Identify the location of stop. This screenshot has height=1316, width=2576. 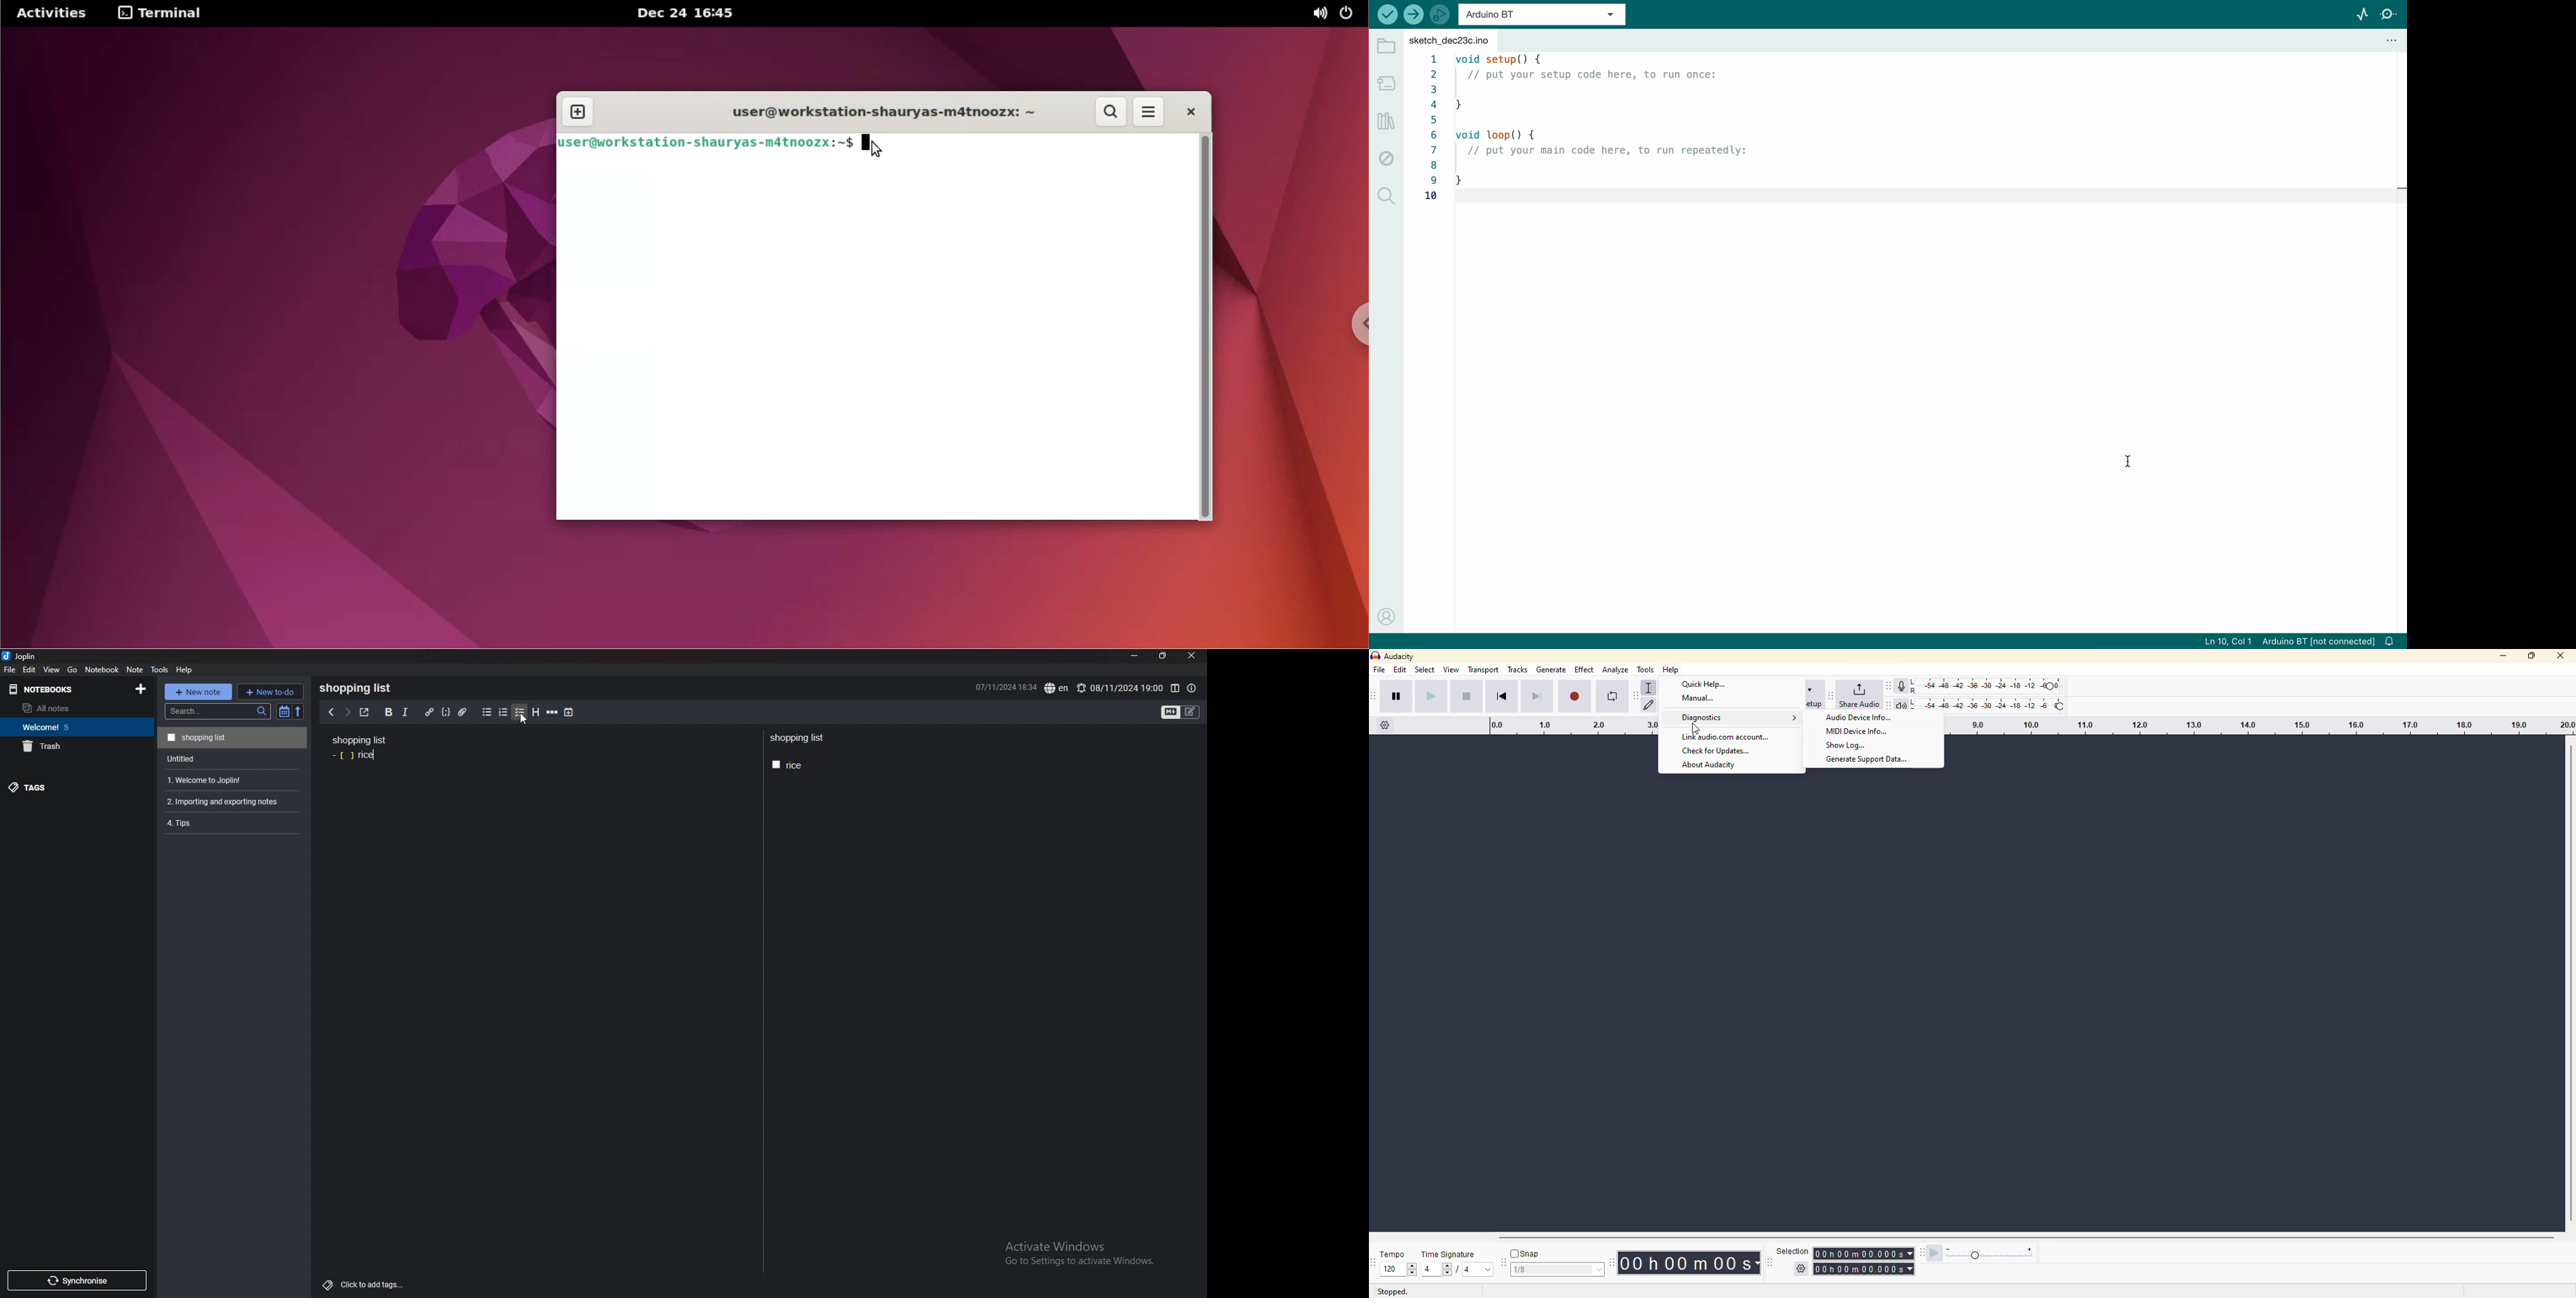
(1464, 695).